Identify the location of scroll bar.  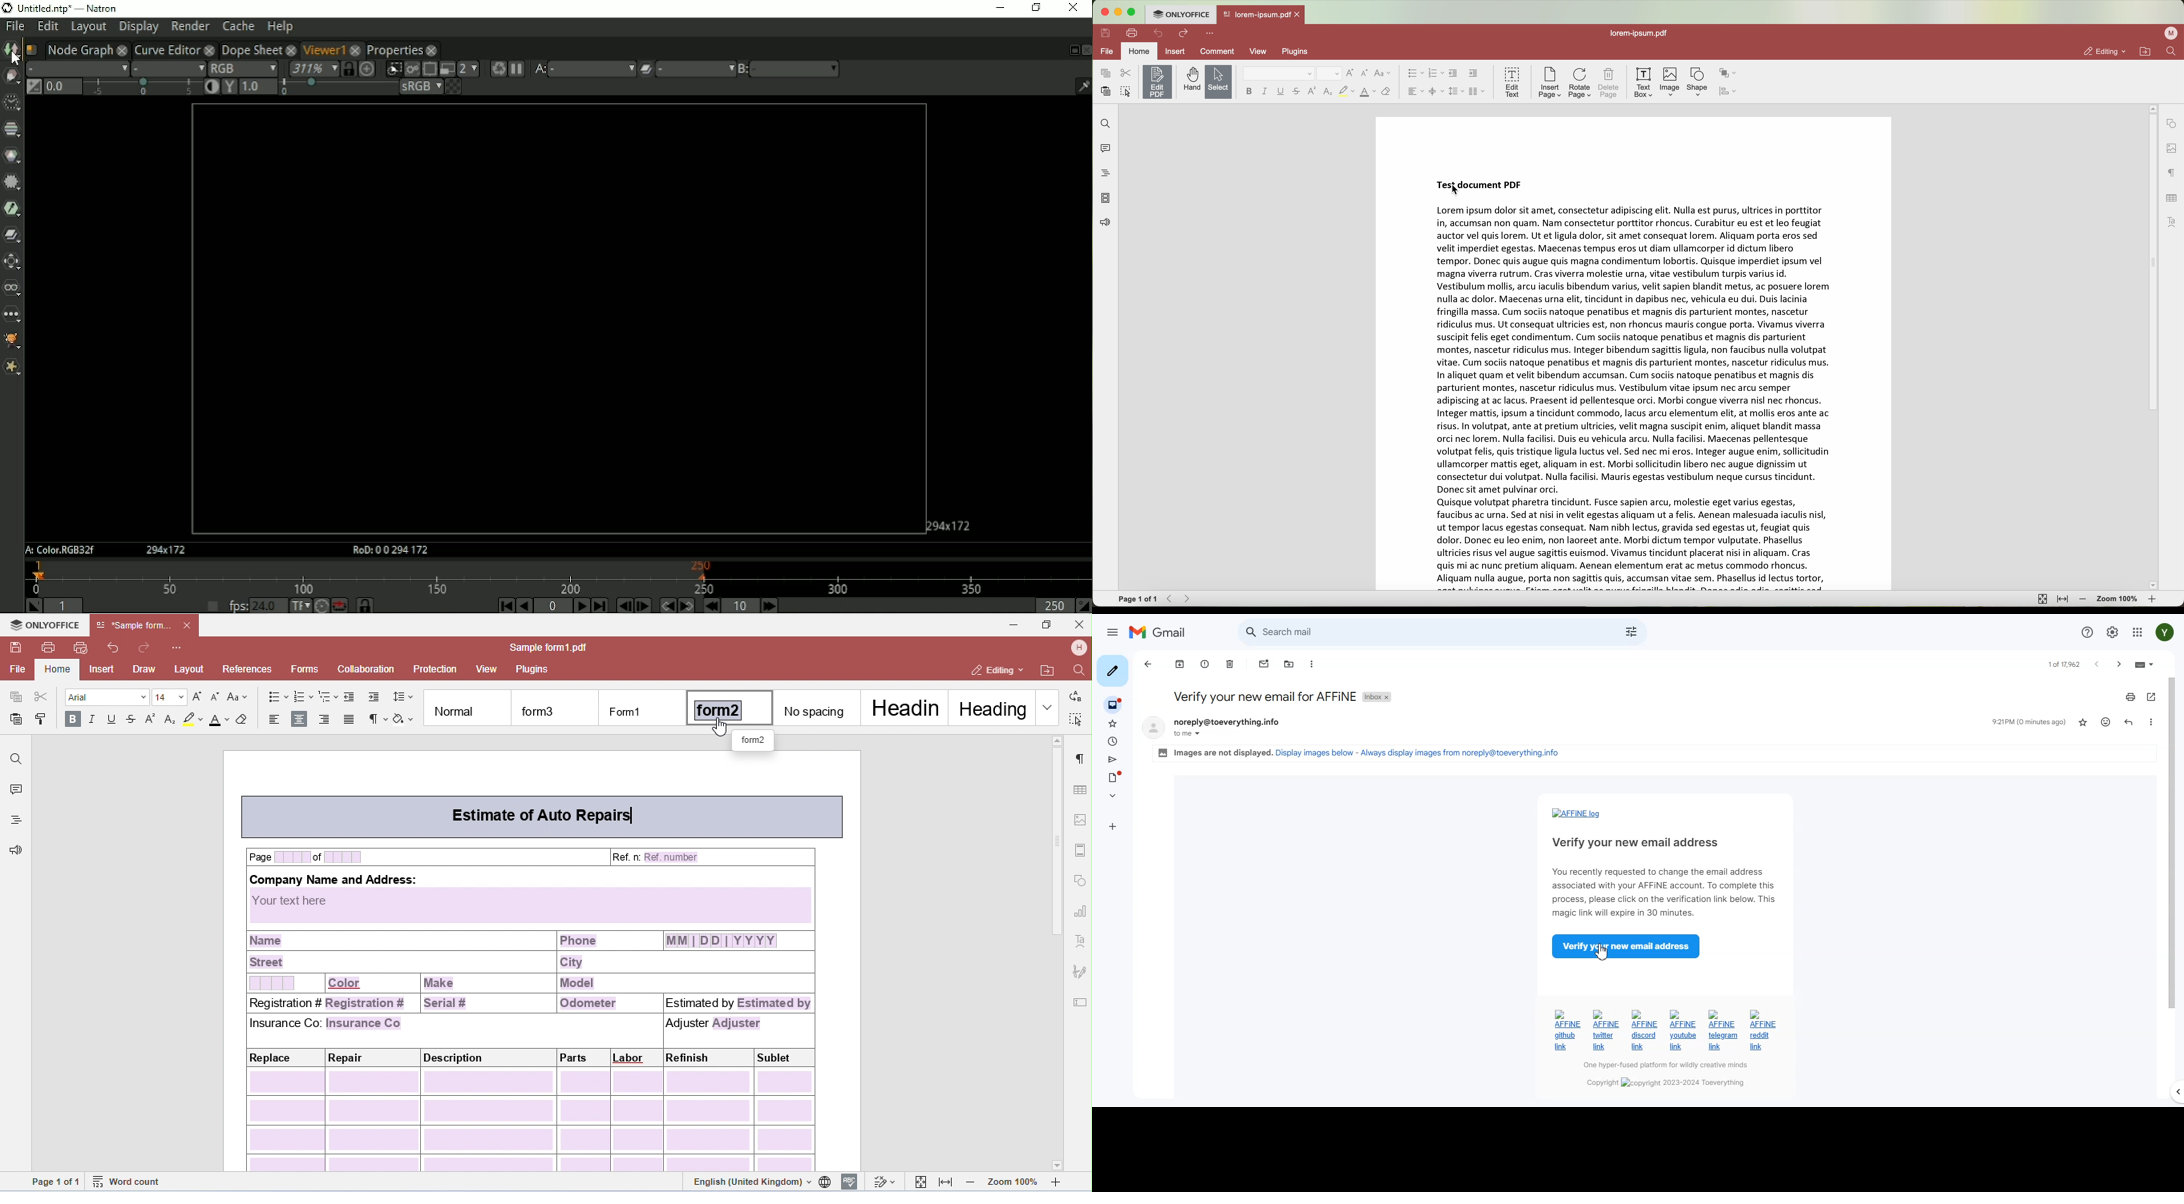
(2152, 348).